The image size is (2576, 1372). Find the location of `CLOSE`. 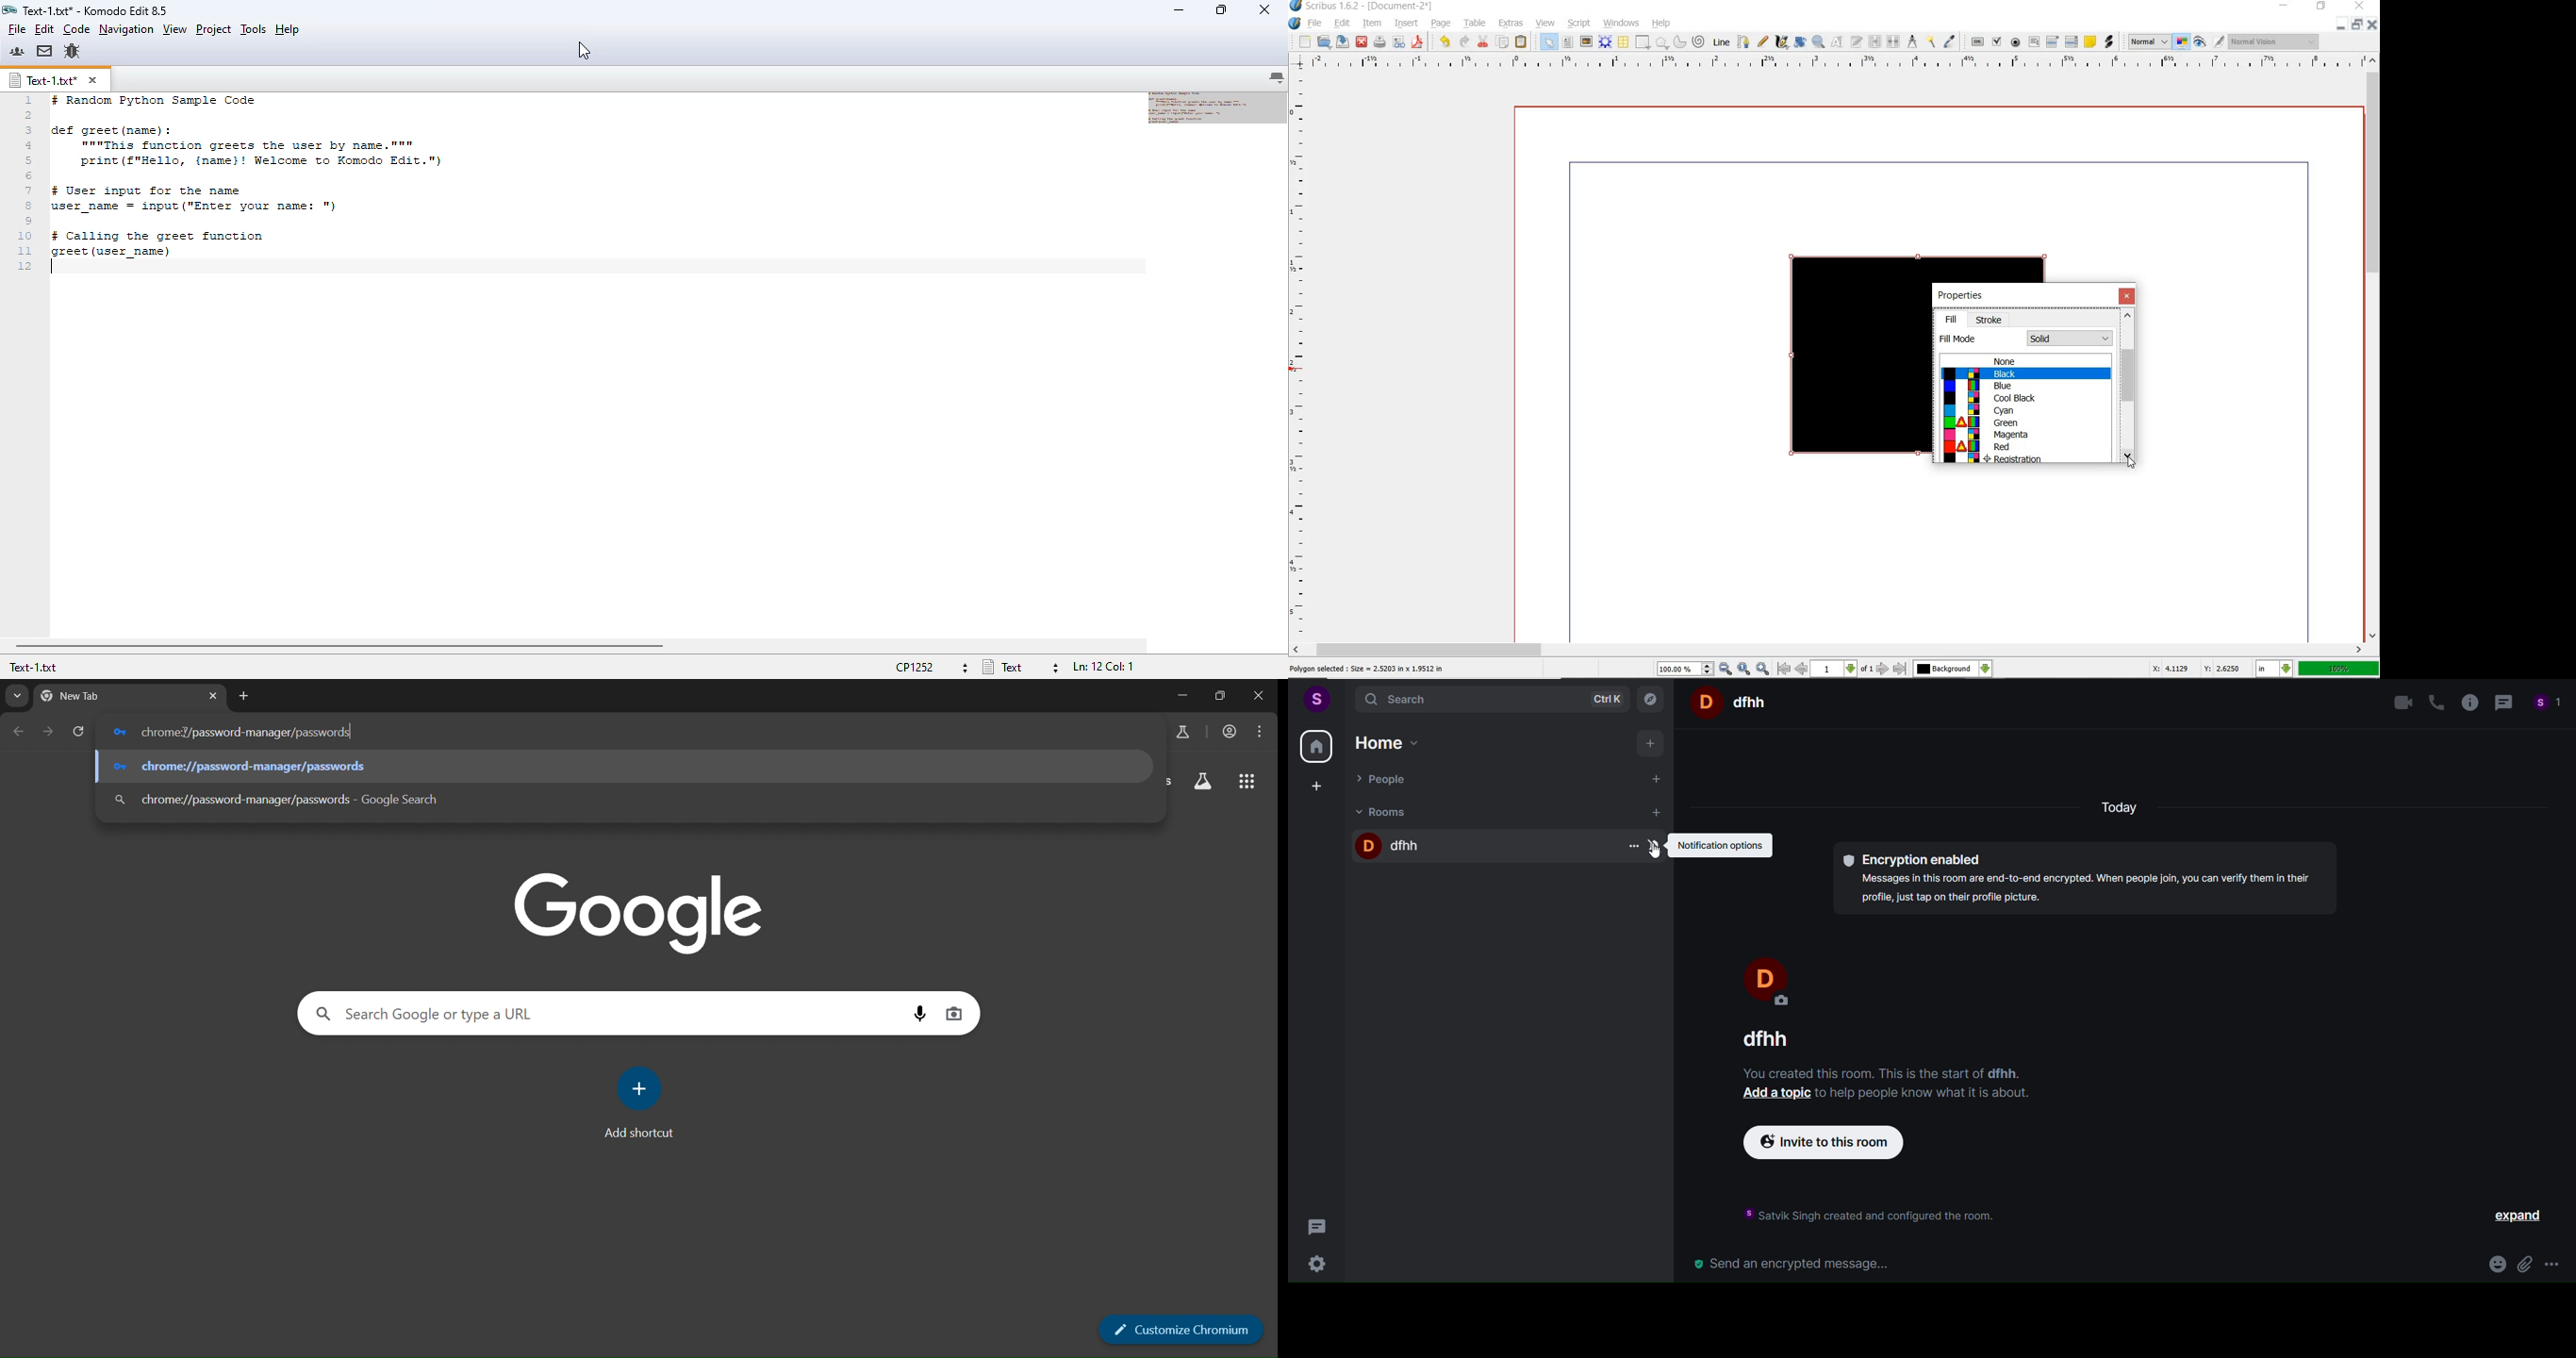

CLOSE is located at coordinates (2361, 7).